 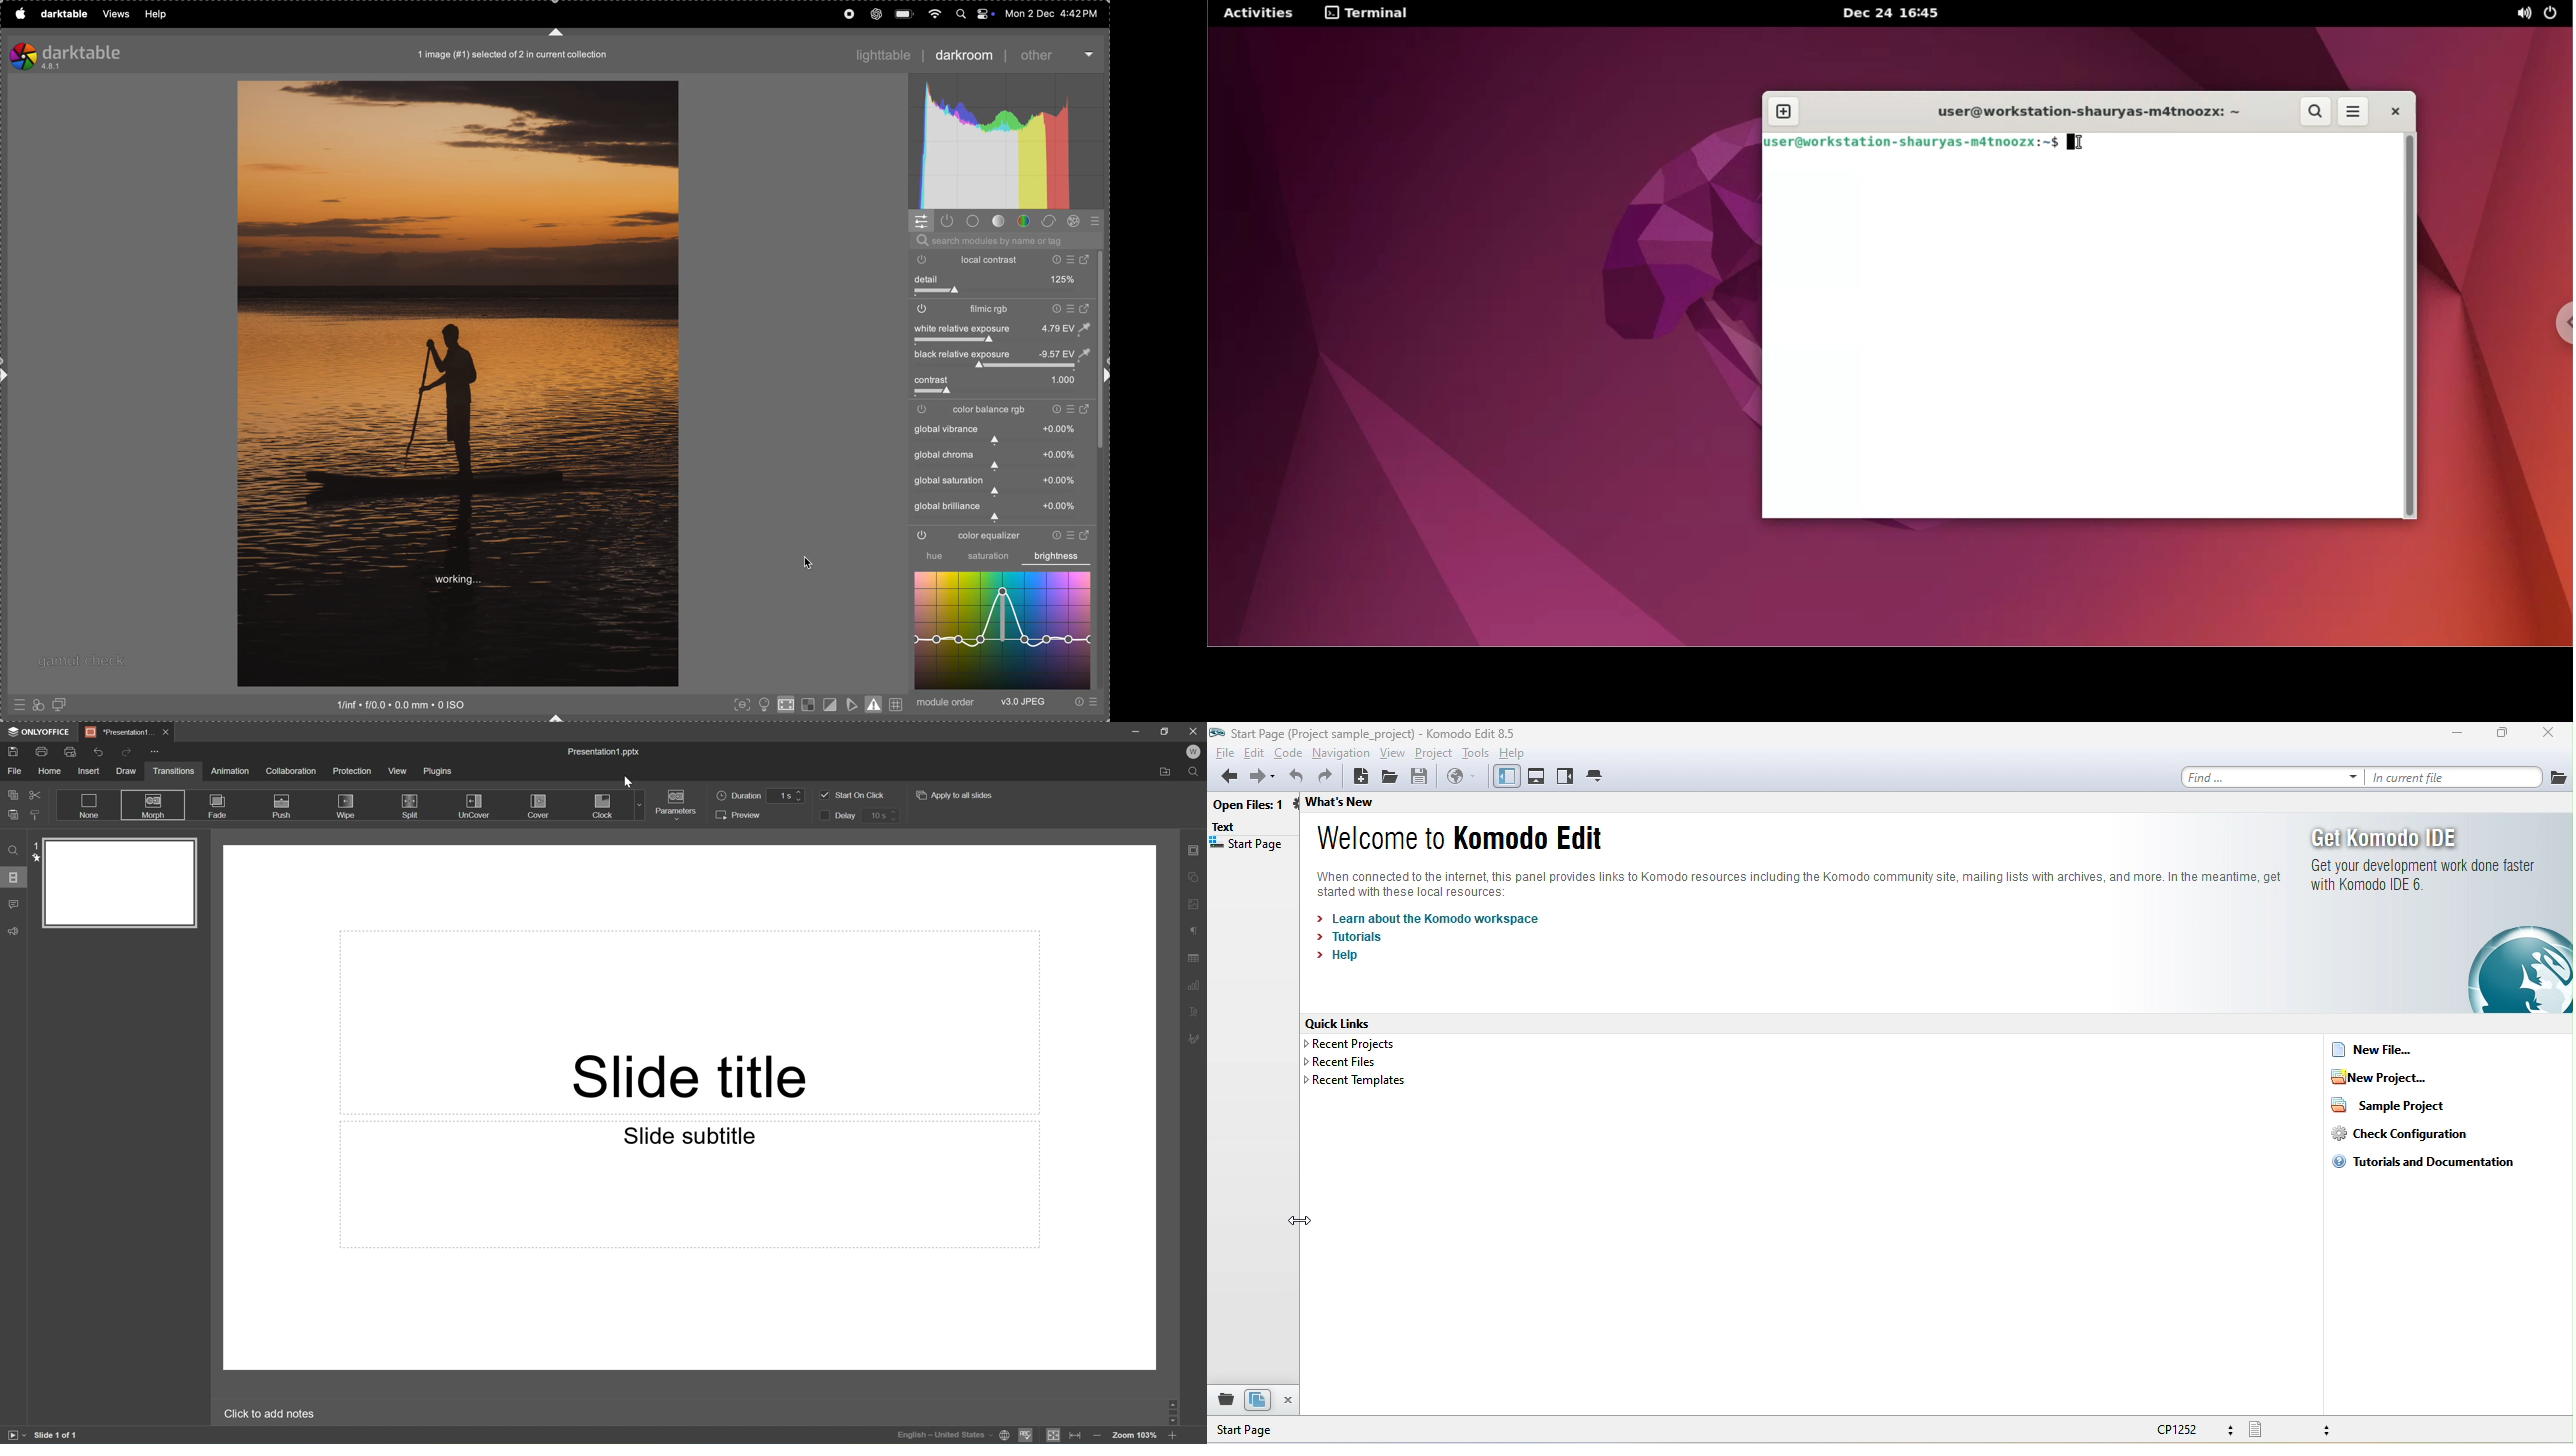 What do you see at coordinates (836, 816) in the screenshot?
I see `Delay` at bounding box center [836, 816].